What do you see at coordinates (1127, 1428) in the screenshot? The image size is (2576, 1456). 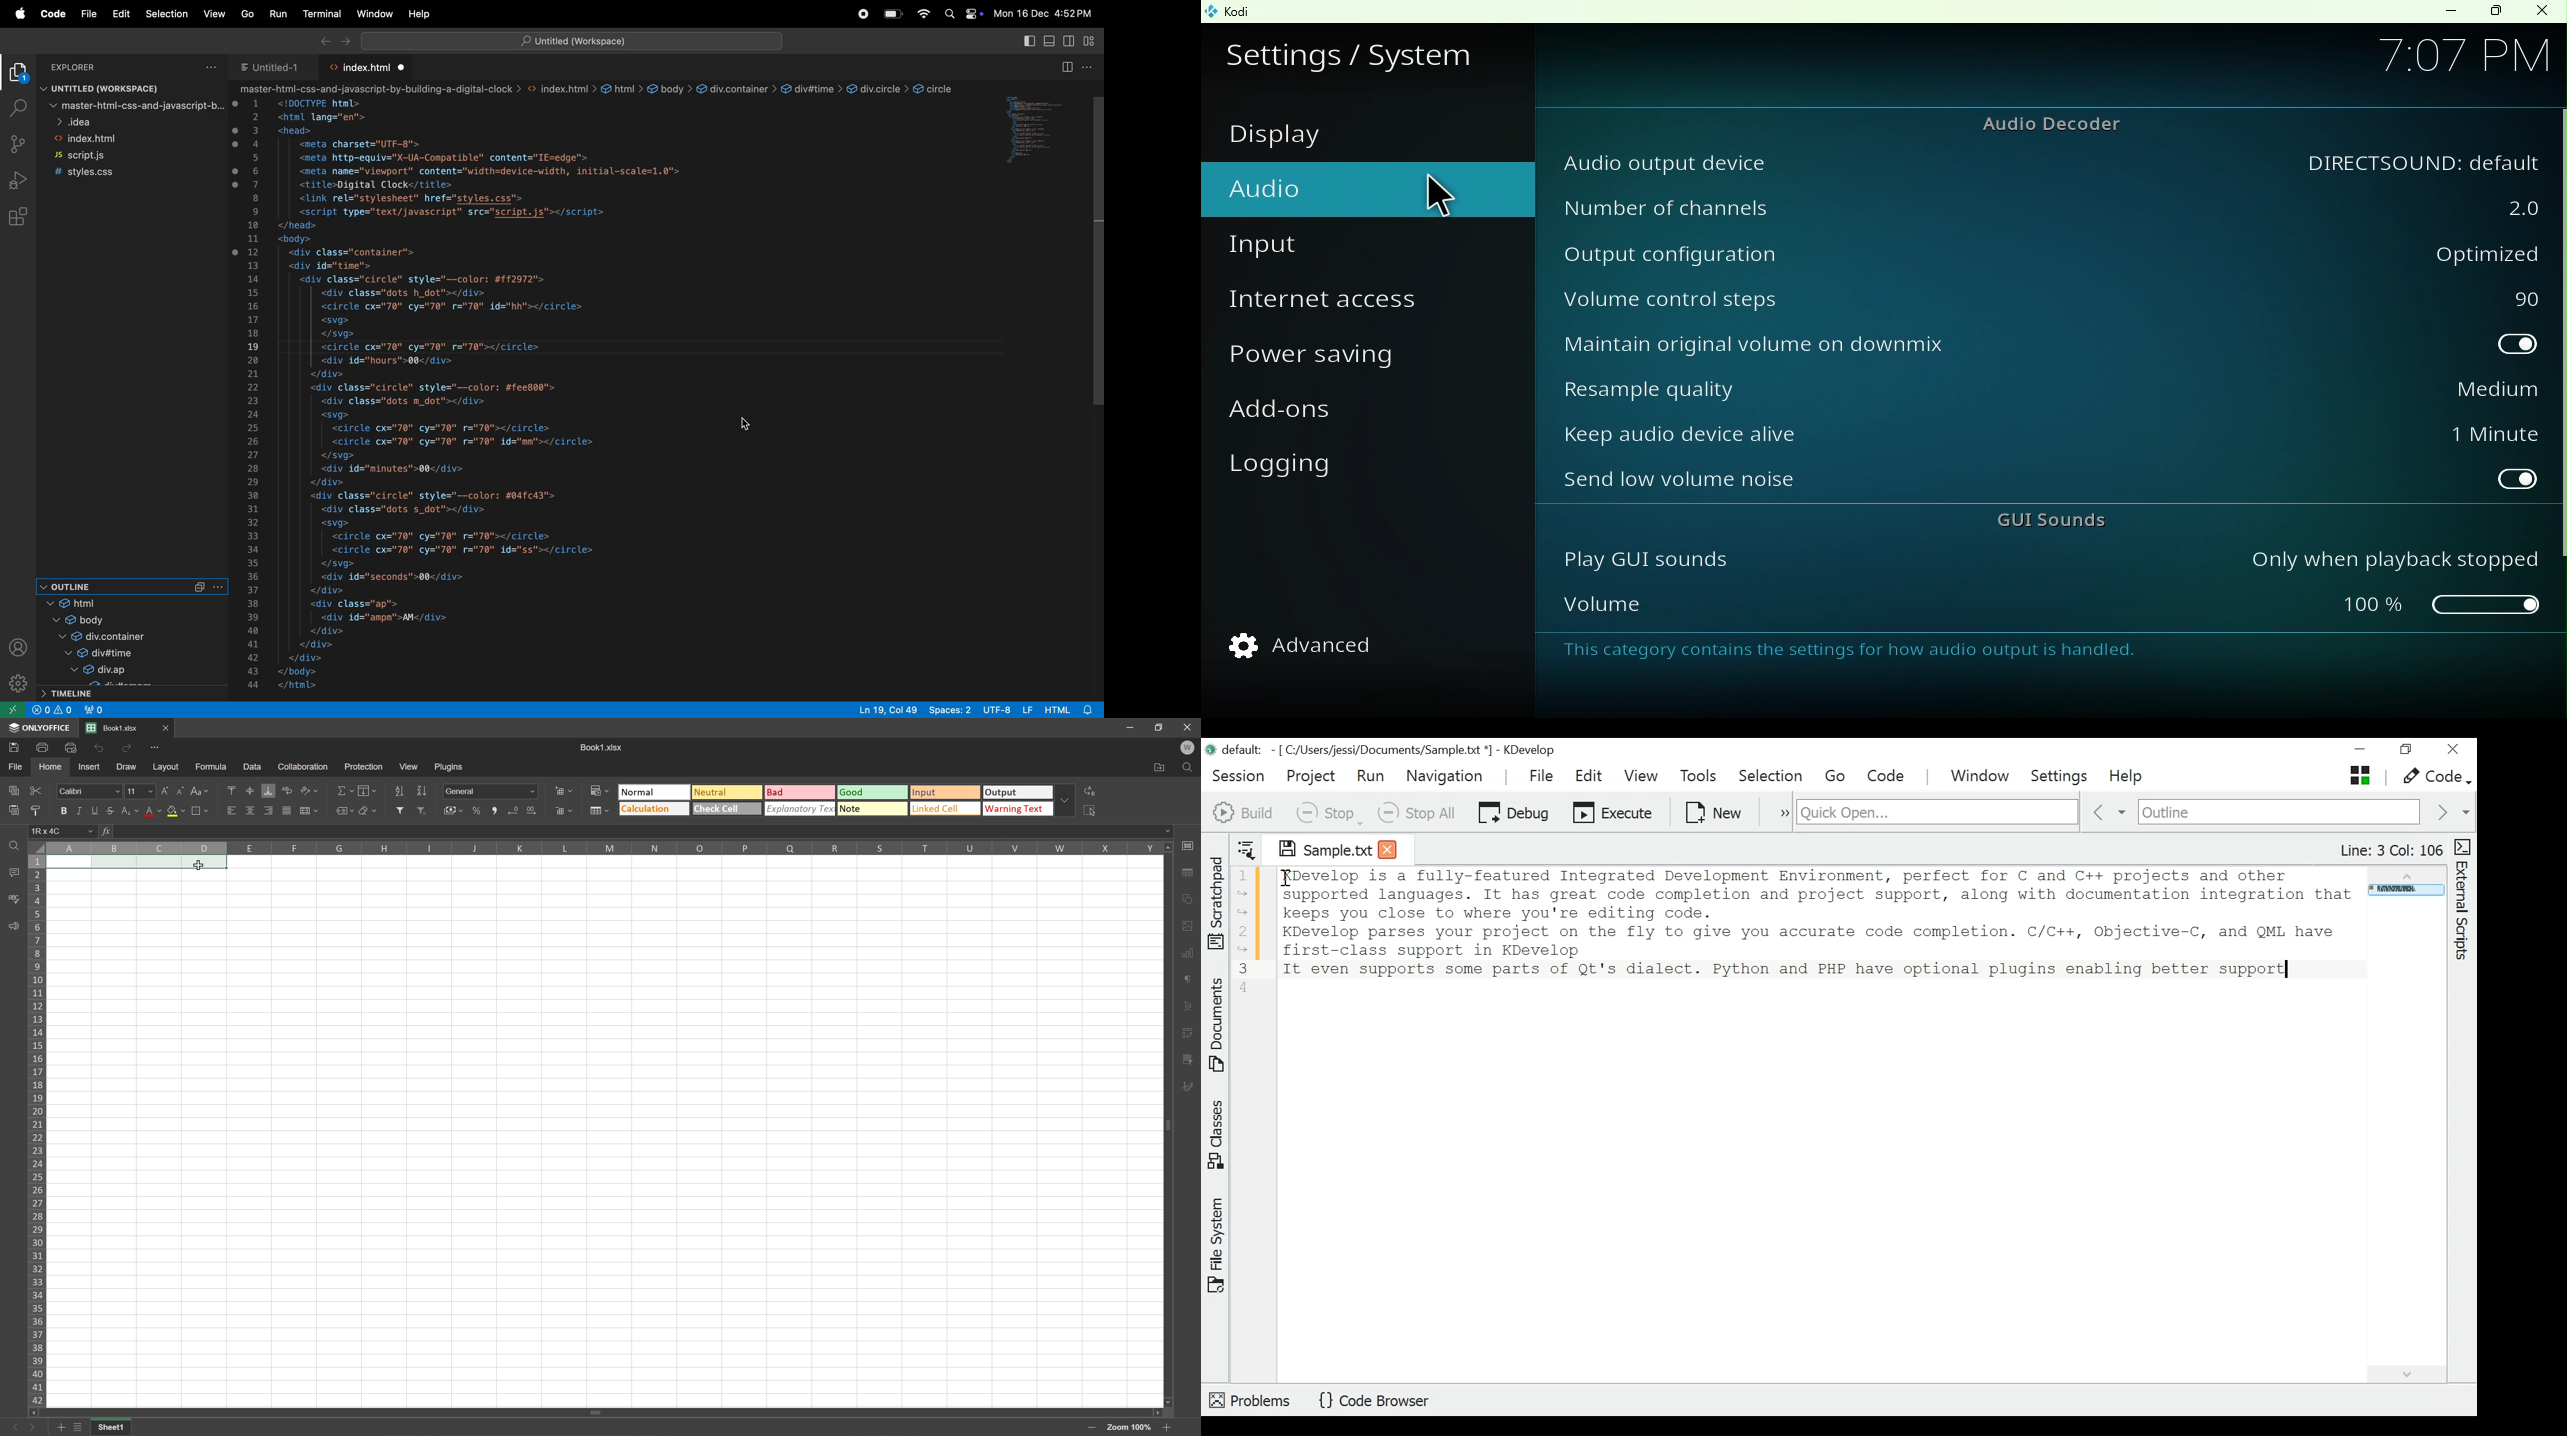 I see `Zoom 100%` at bounding box center [1127, 1428].